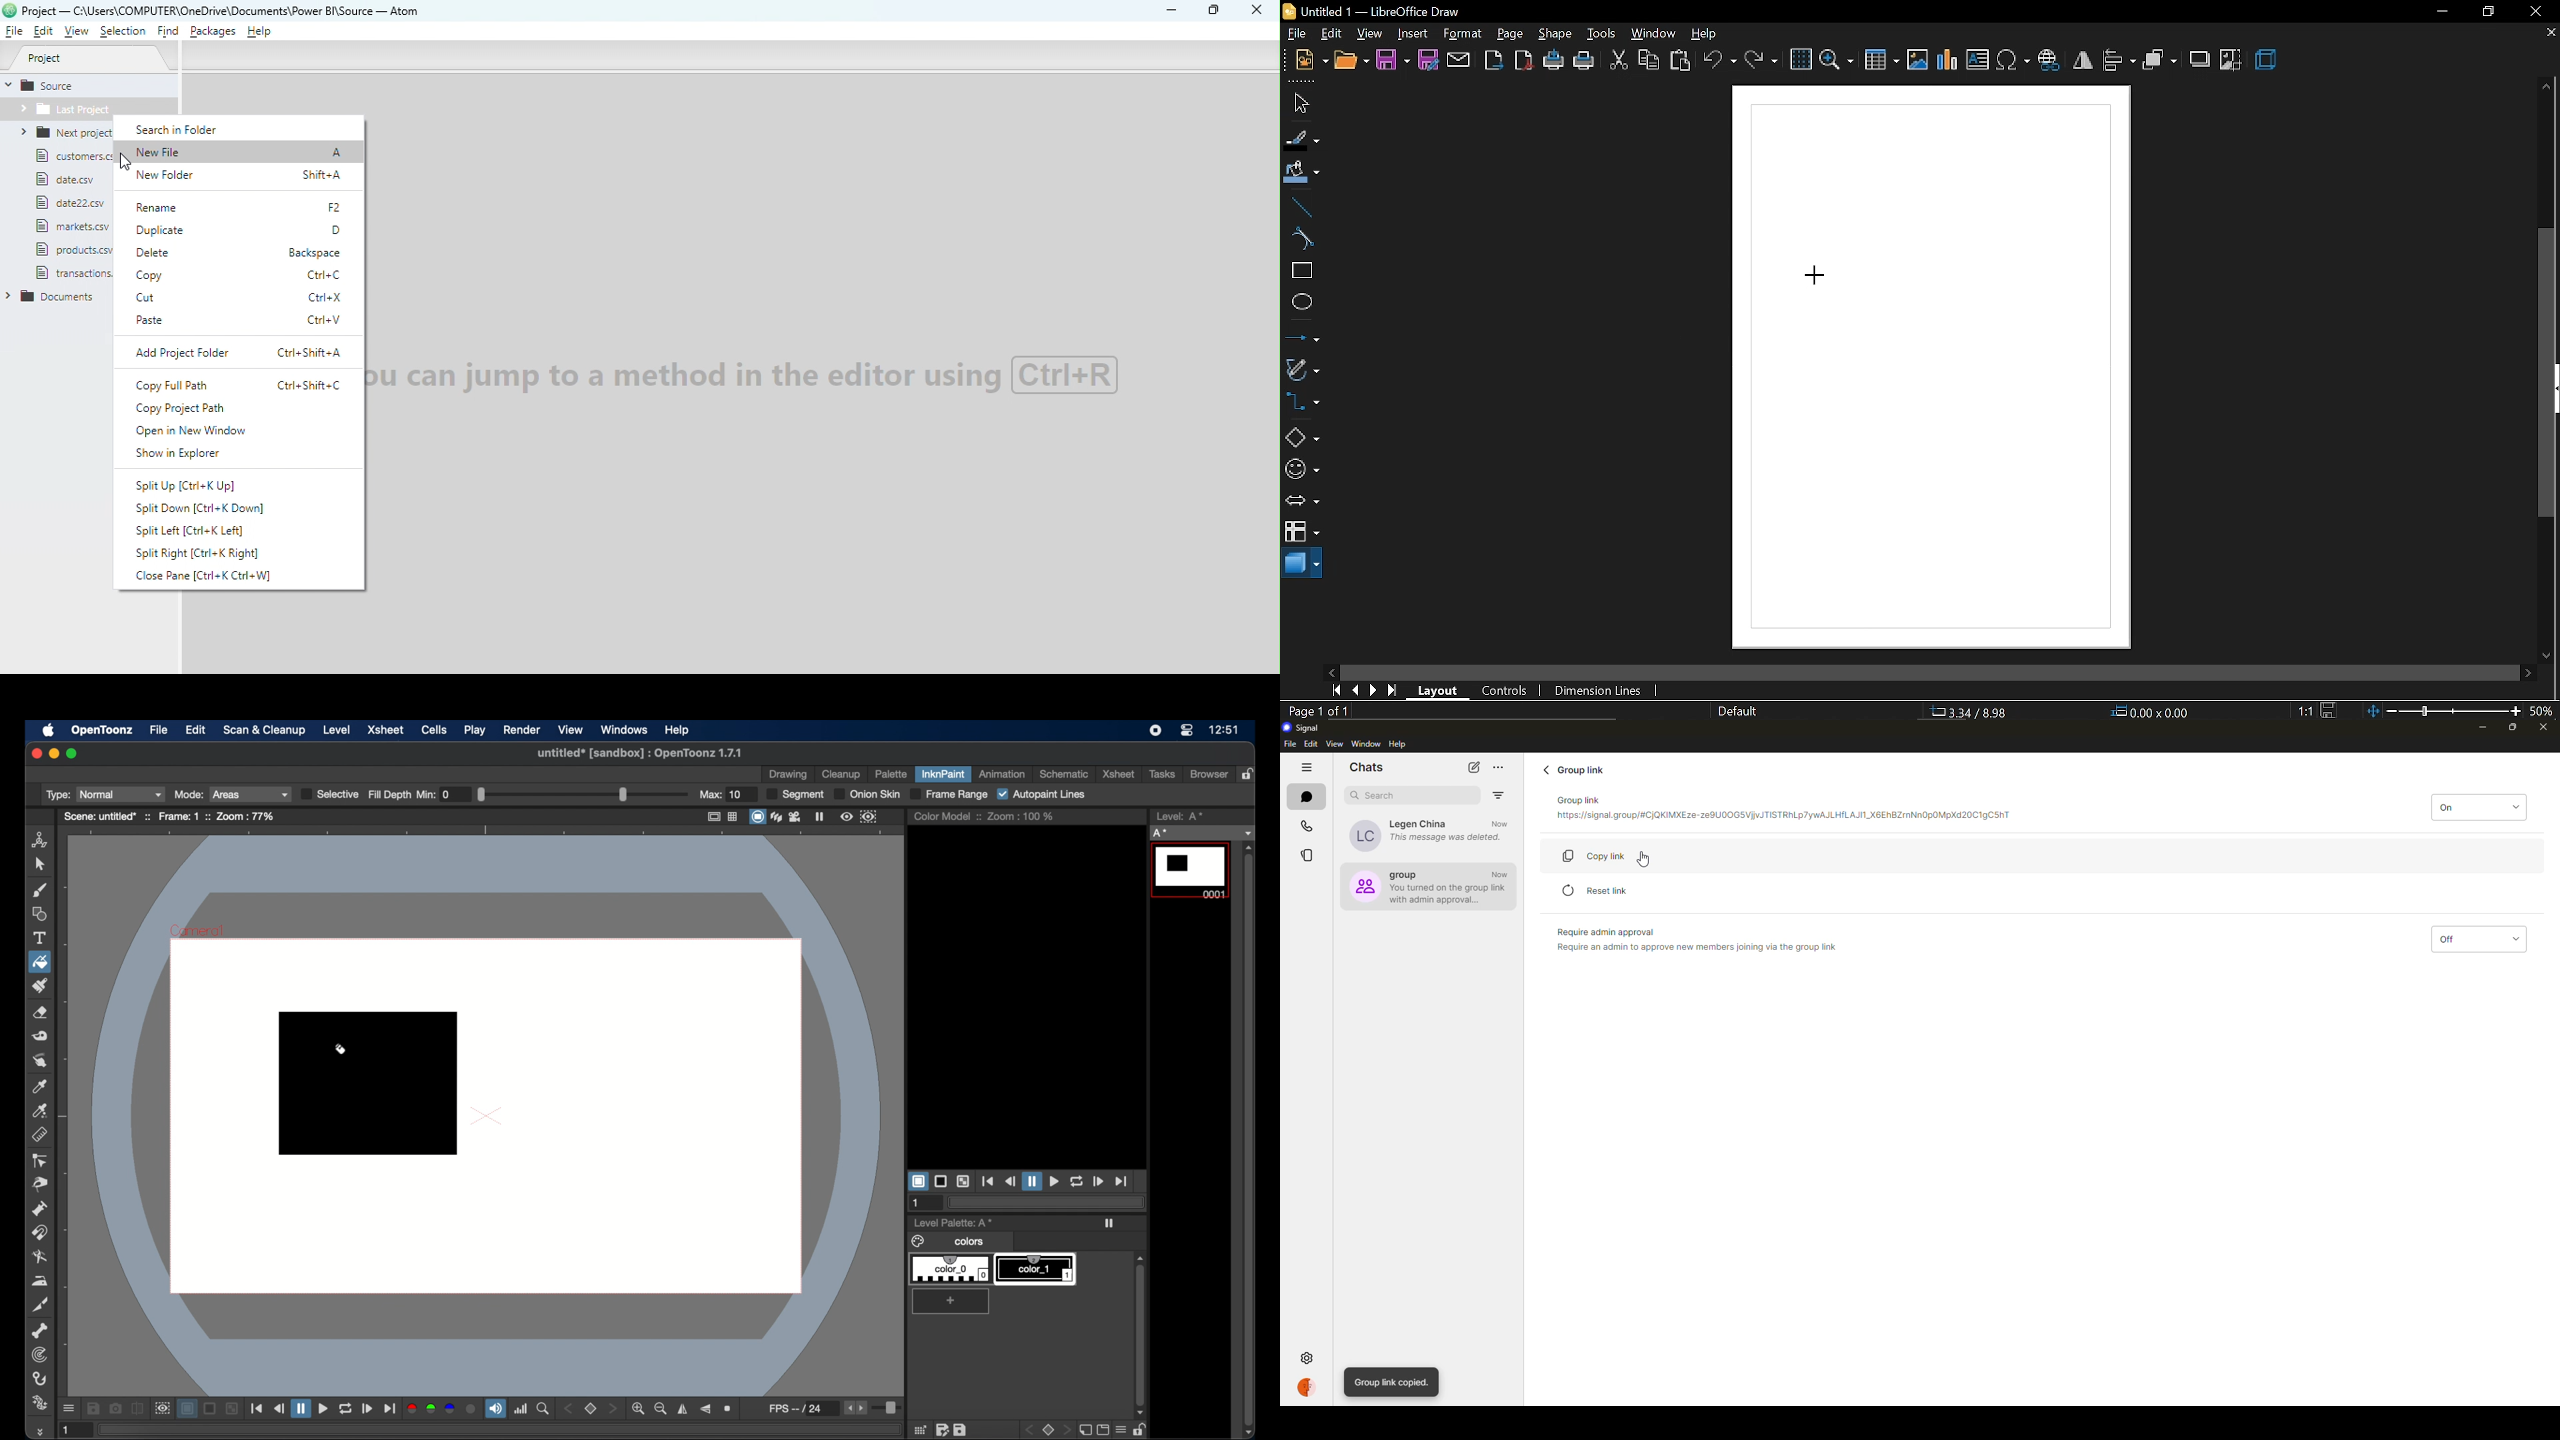  What do you see at coordinates (59, 179) in the screenshot?
I see `file` at bounding box center [59, 179].